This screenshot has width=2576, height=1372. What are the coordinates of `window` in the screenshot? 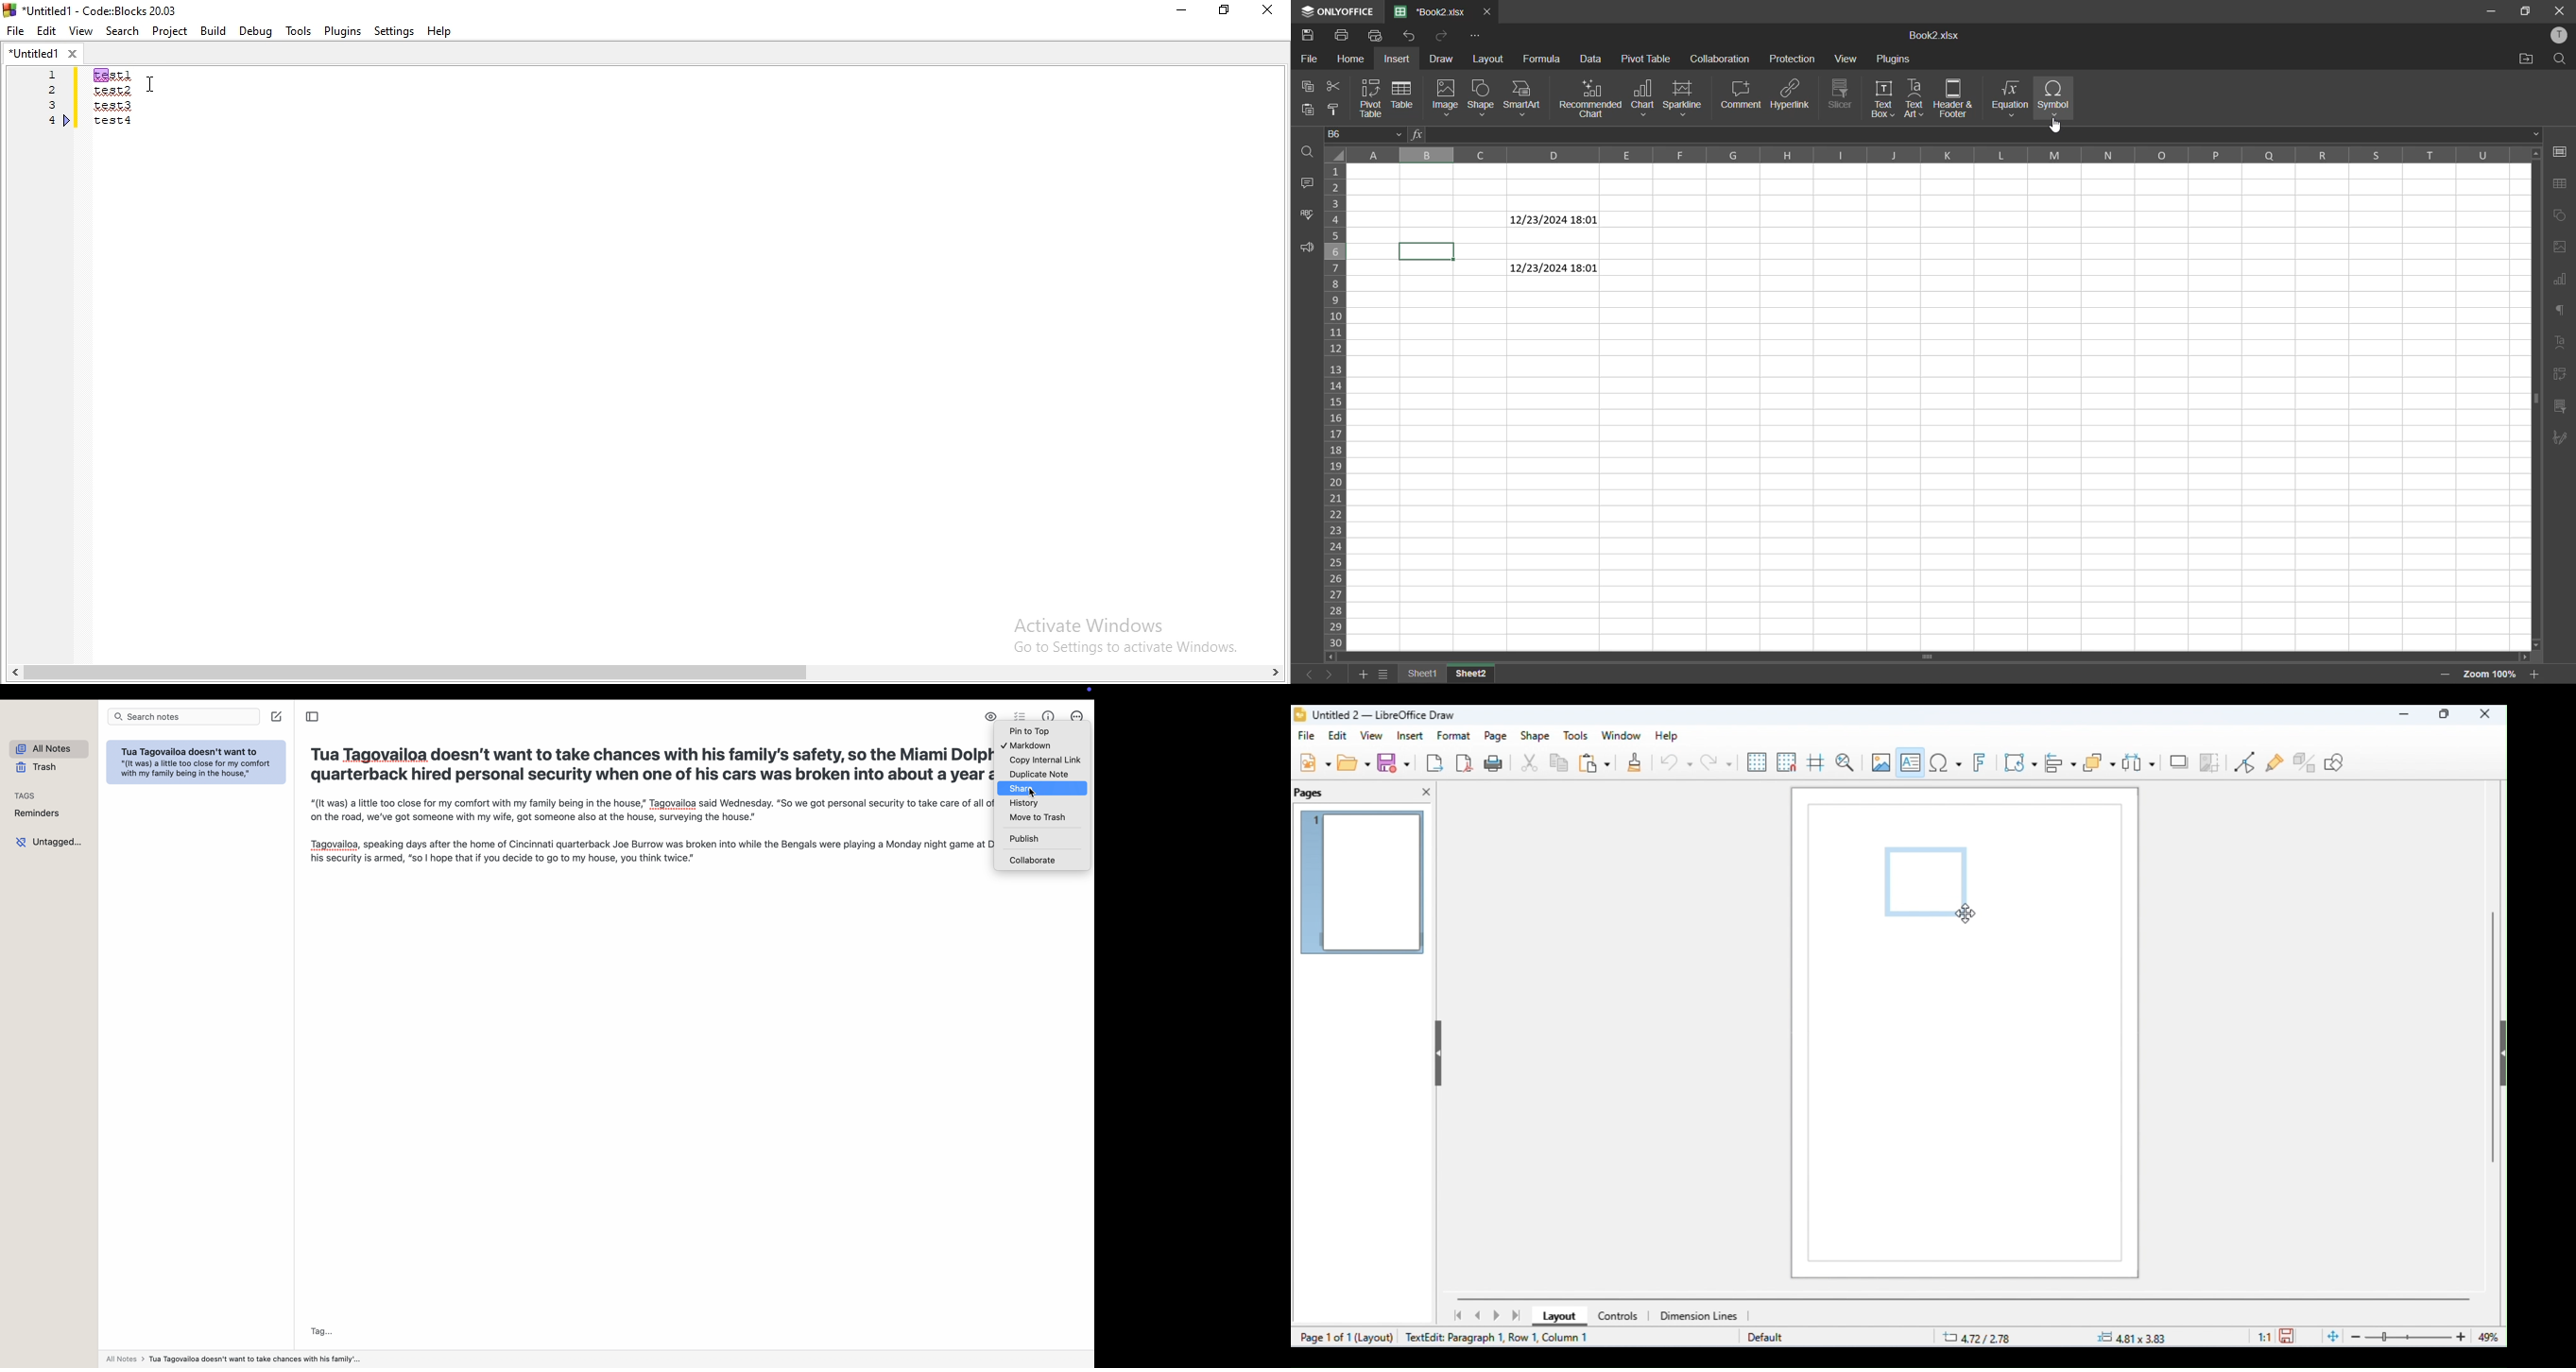 It's located at (1622, 736).